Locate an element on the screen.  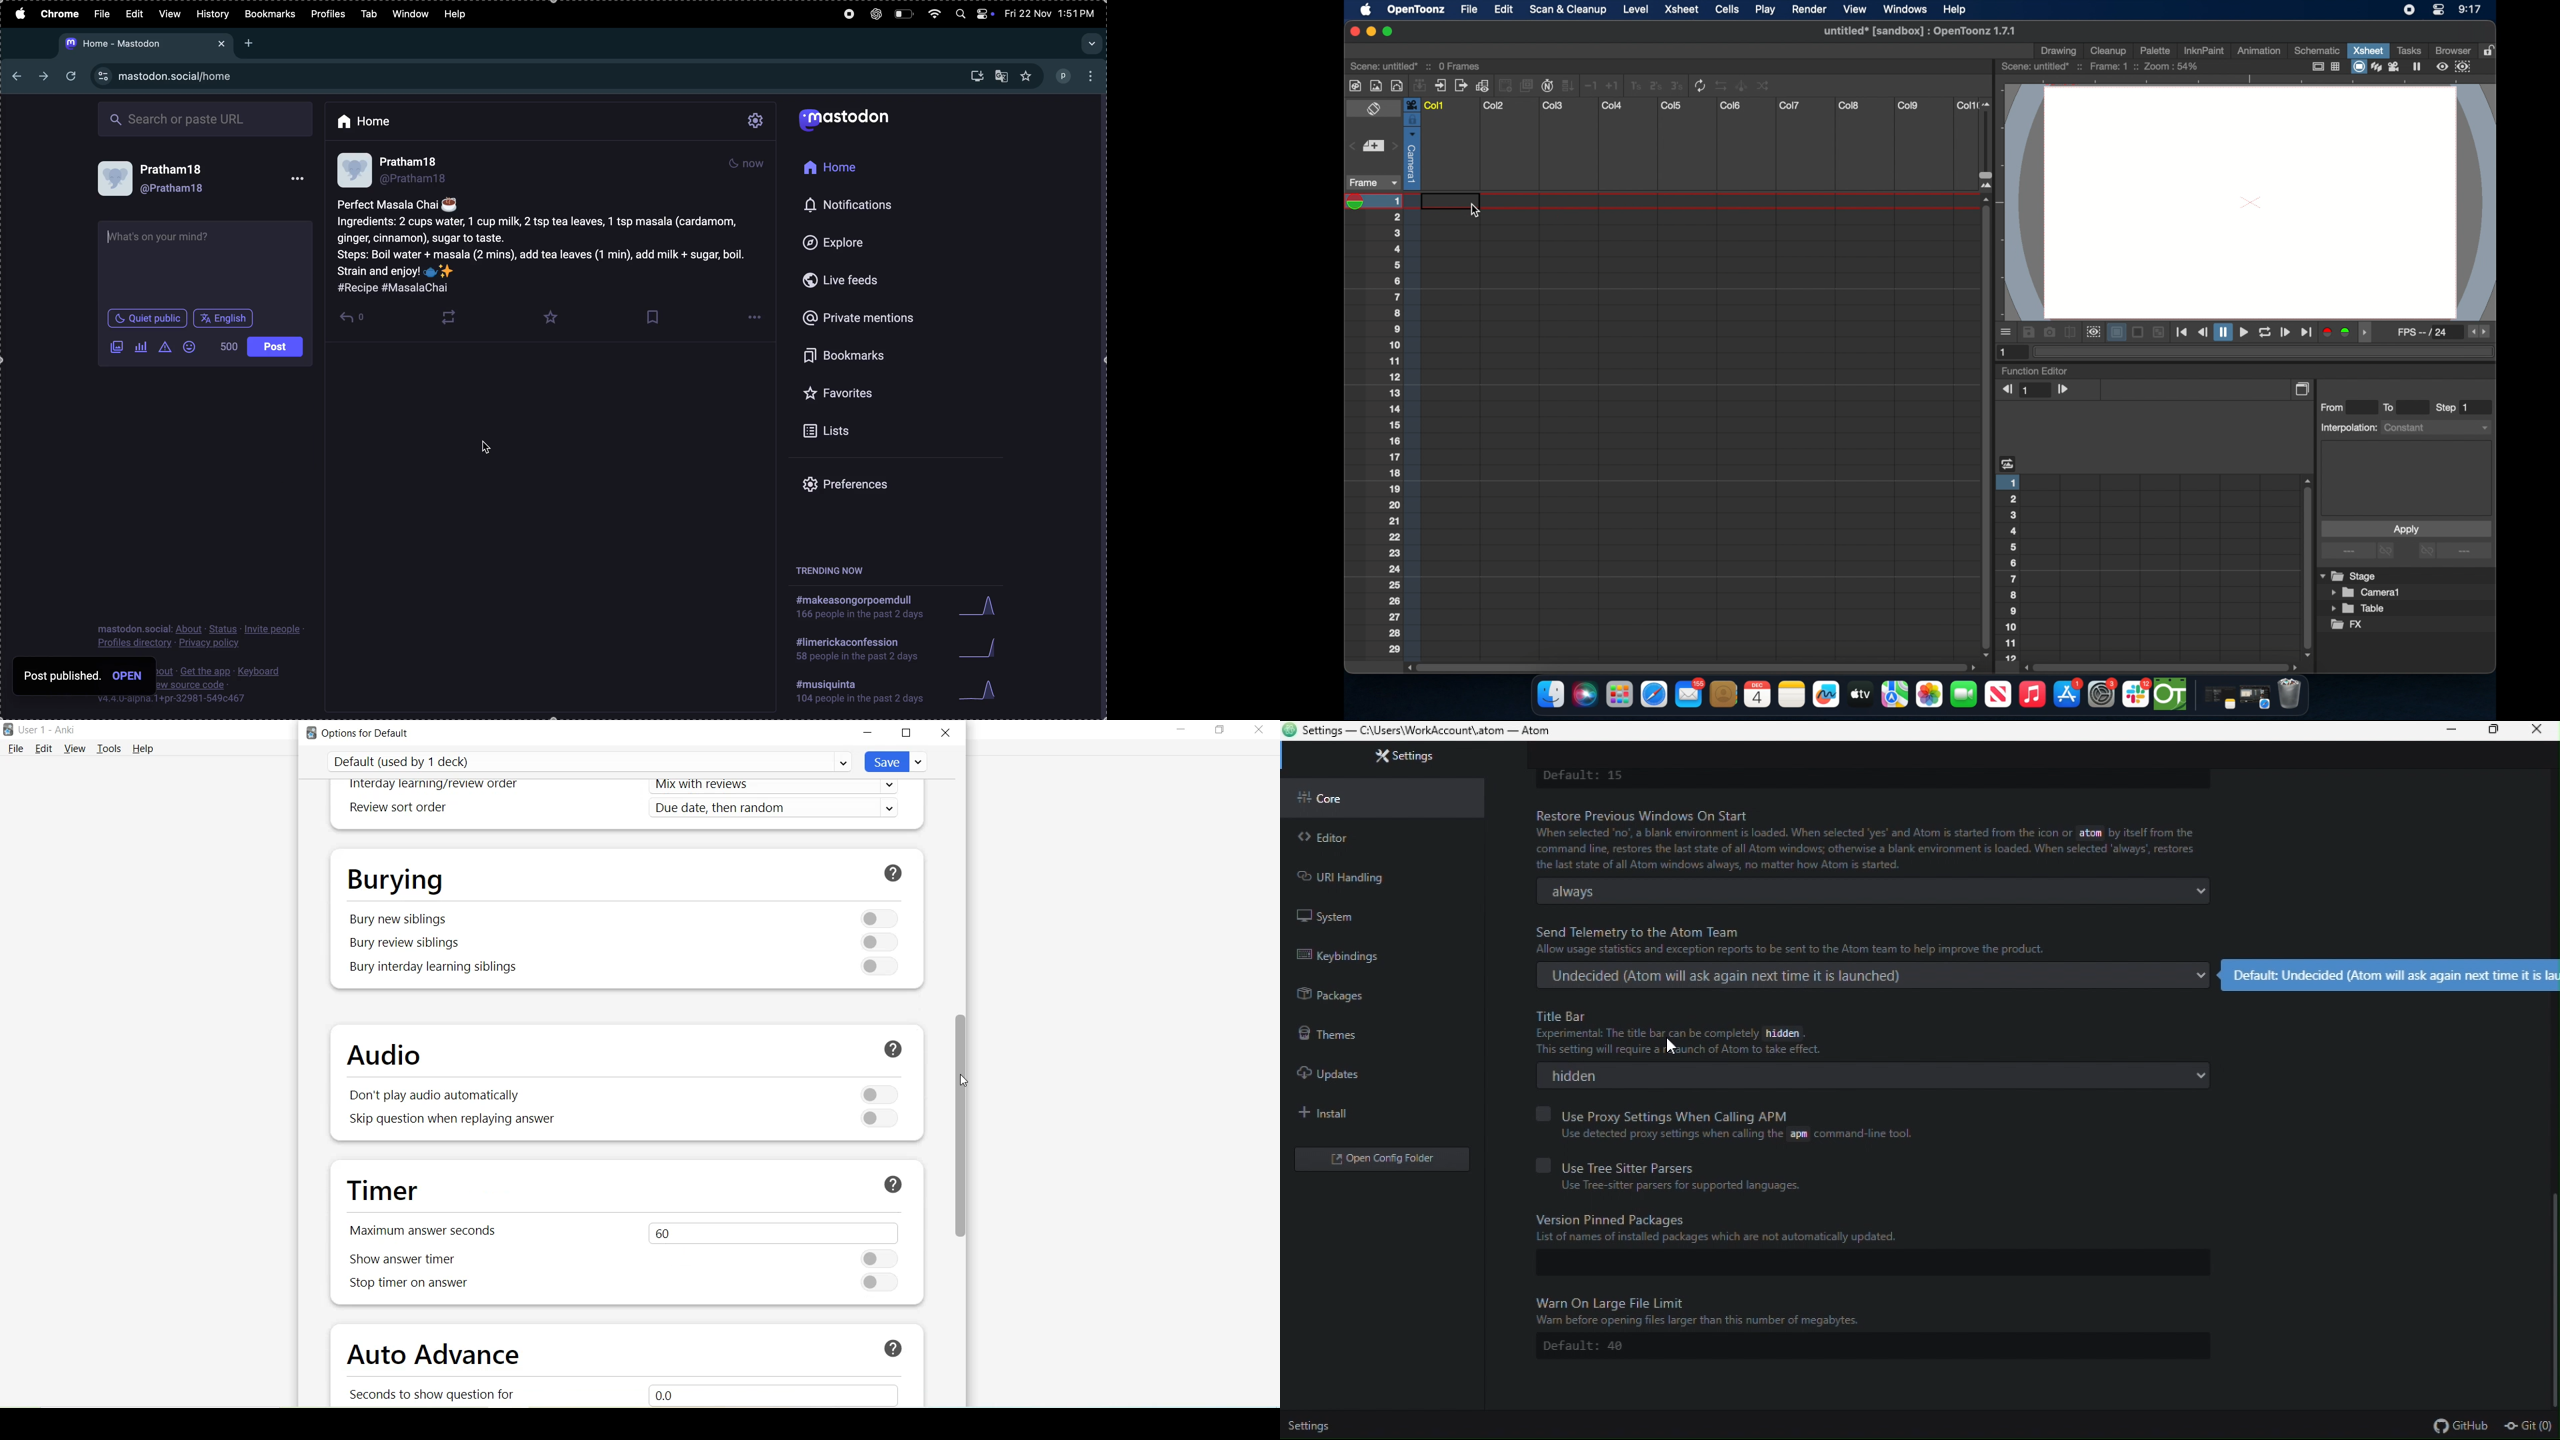
Bury review siblings is located at coordinates (407, 943).